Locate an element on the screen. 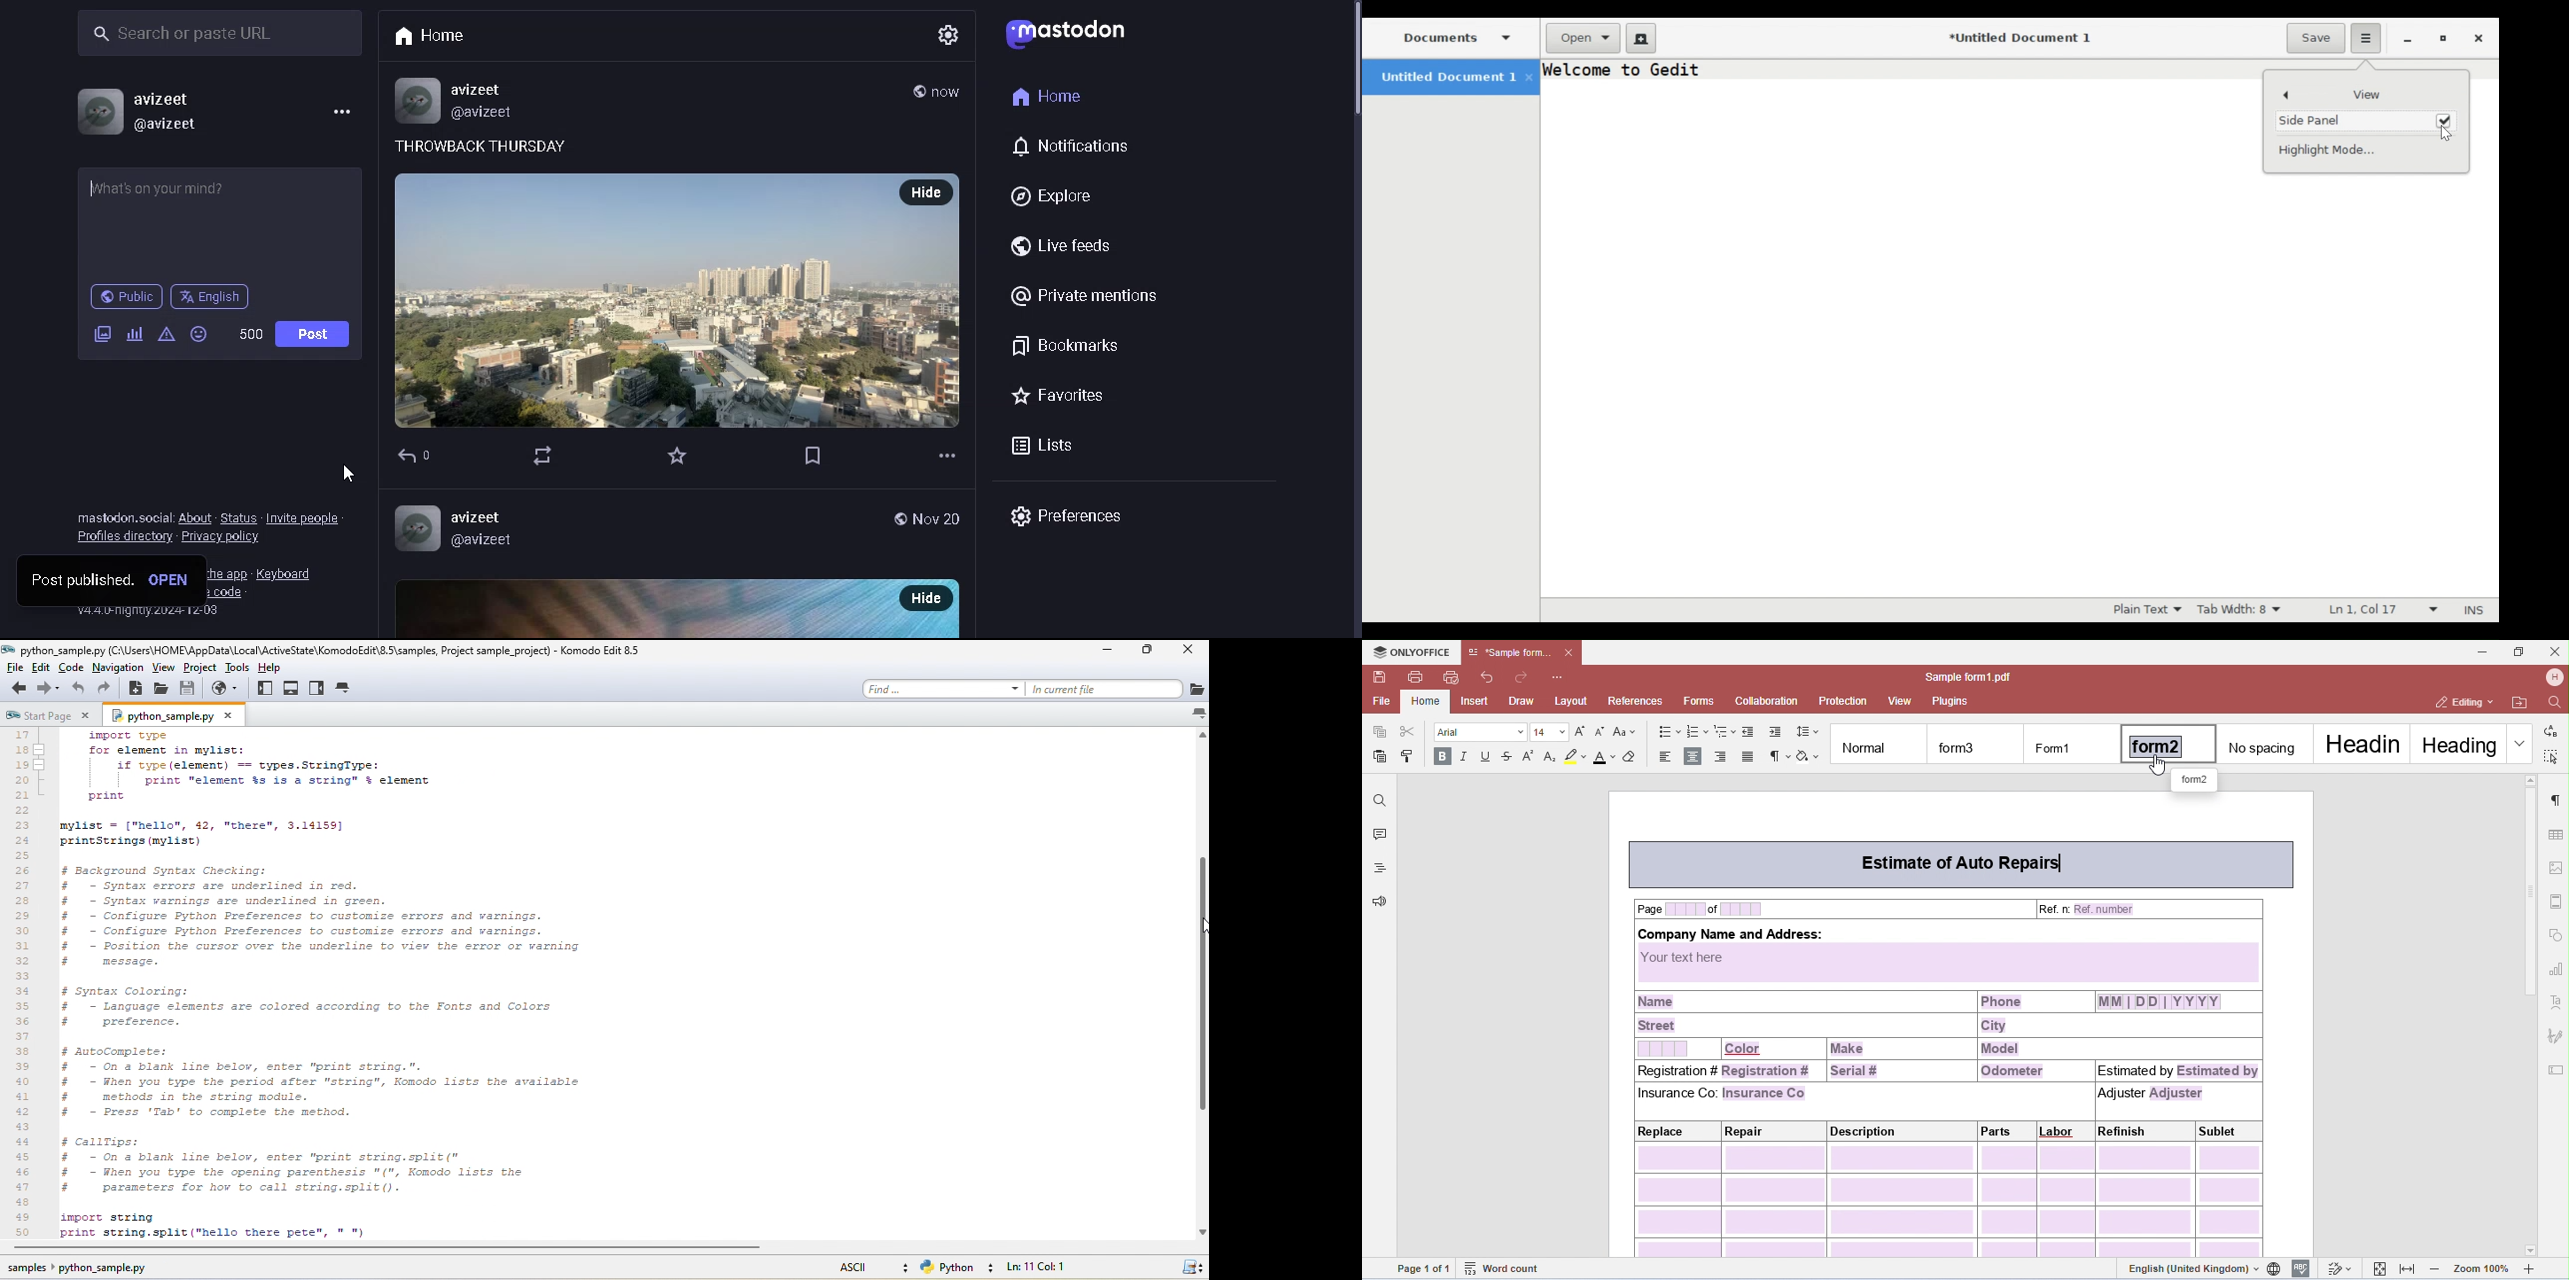 The height and width of the screenshot is (1288, 2576). preferences is located at coordinates (1075, 513).